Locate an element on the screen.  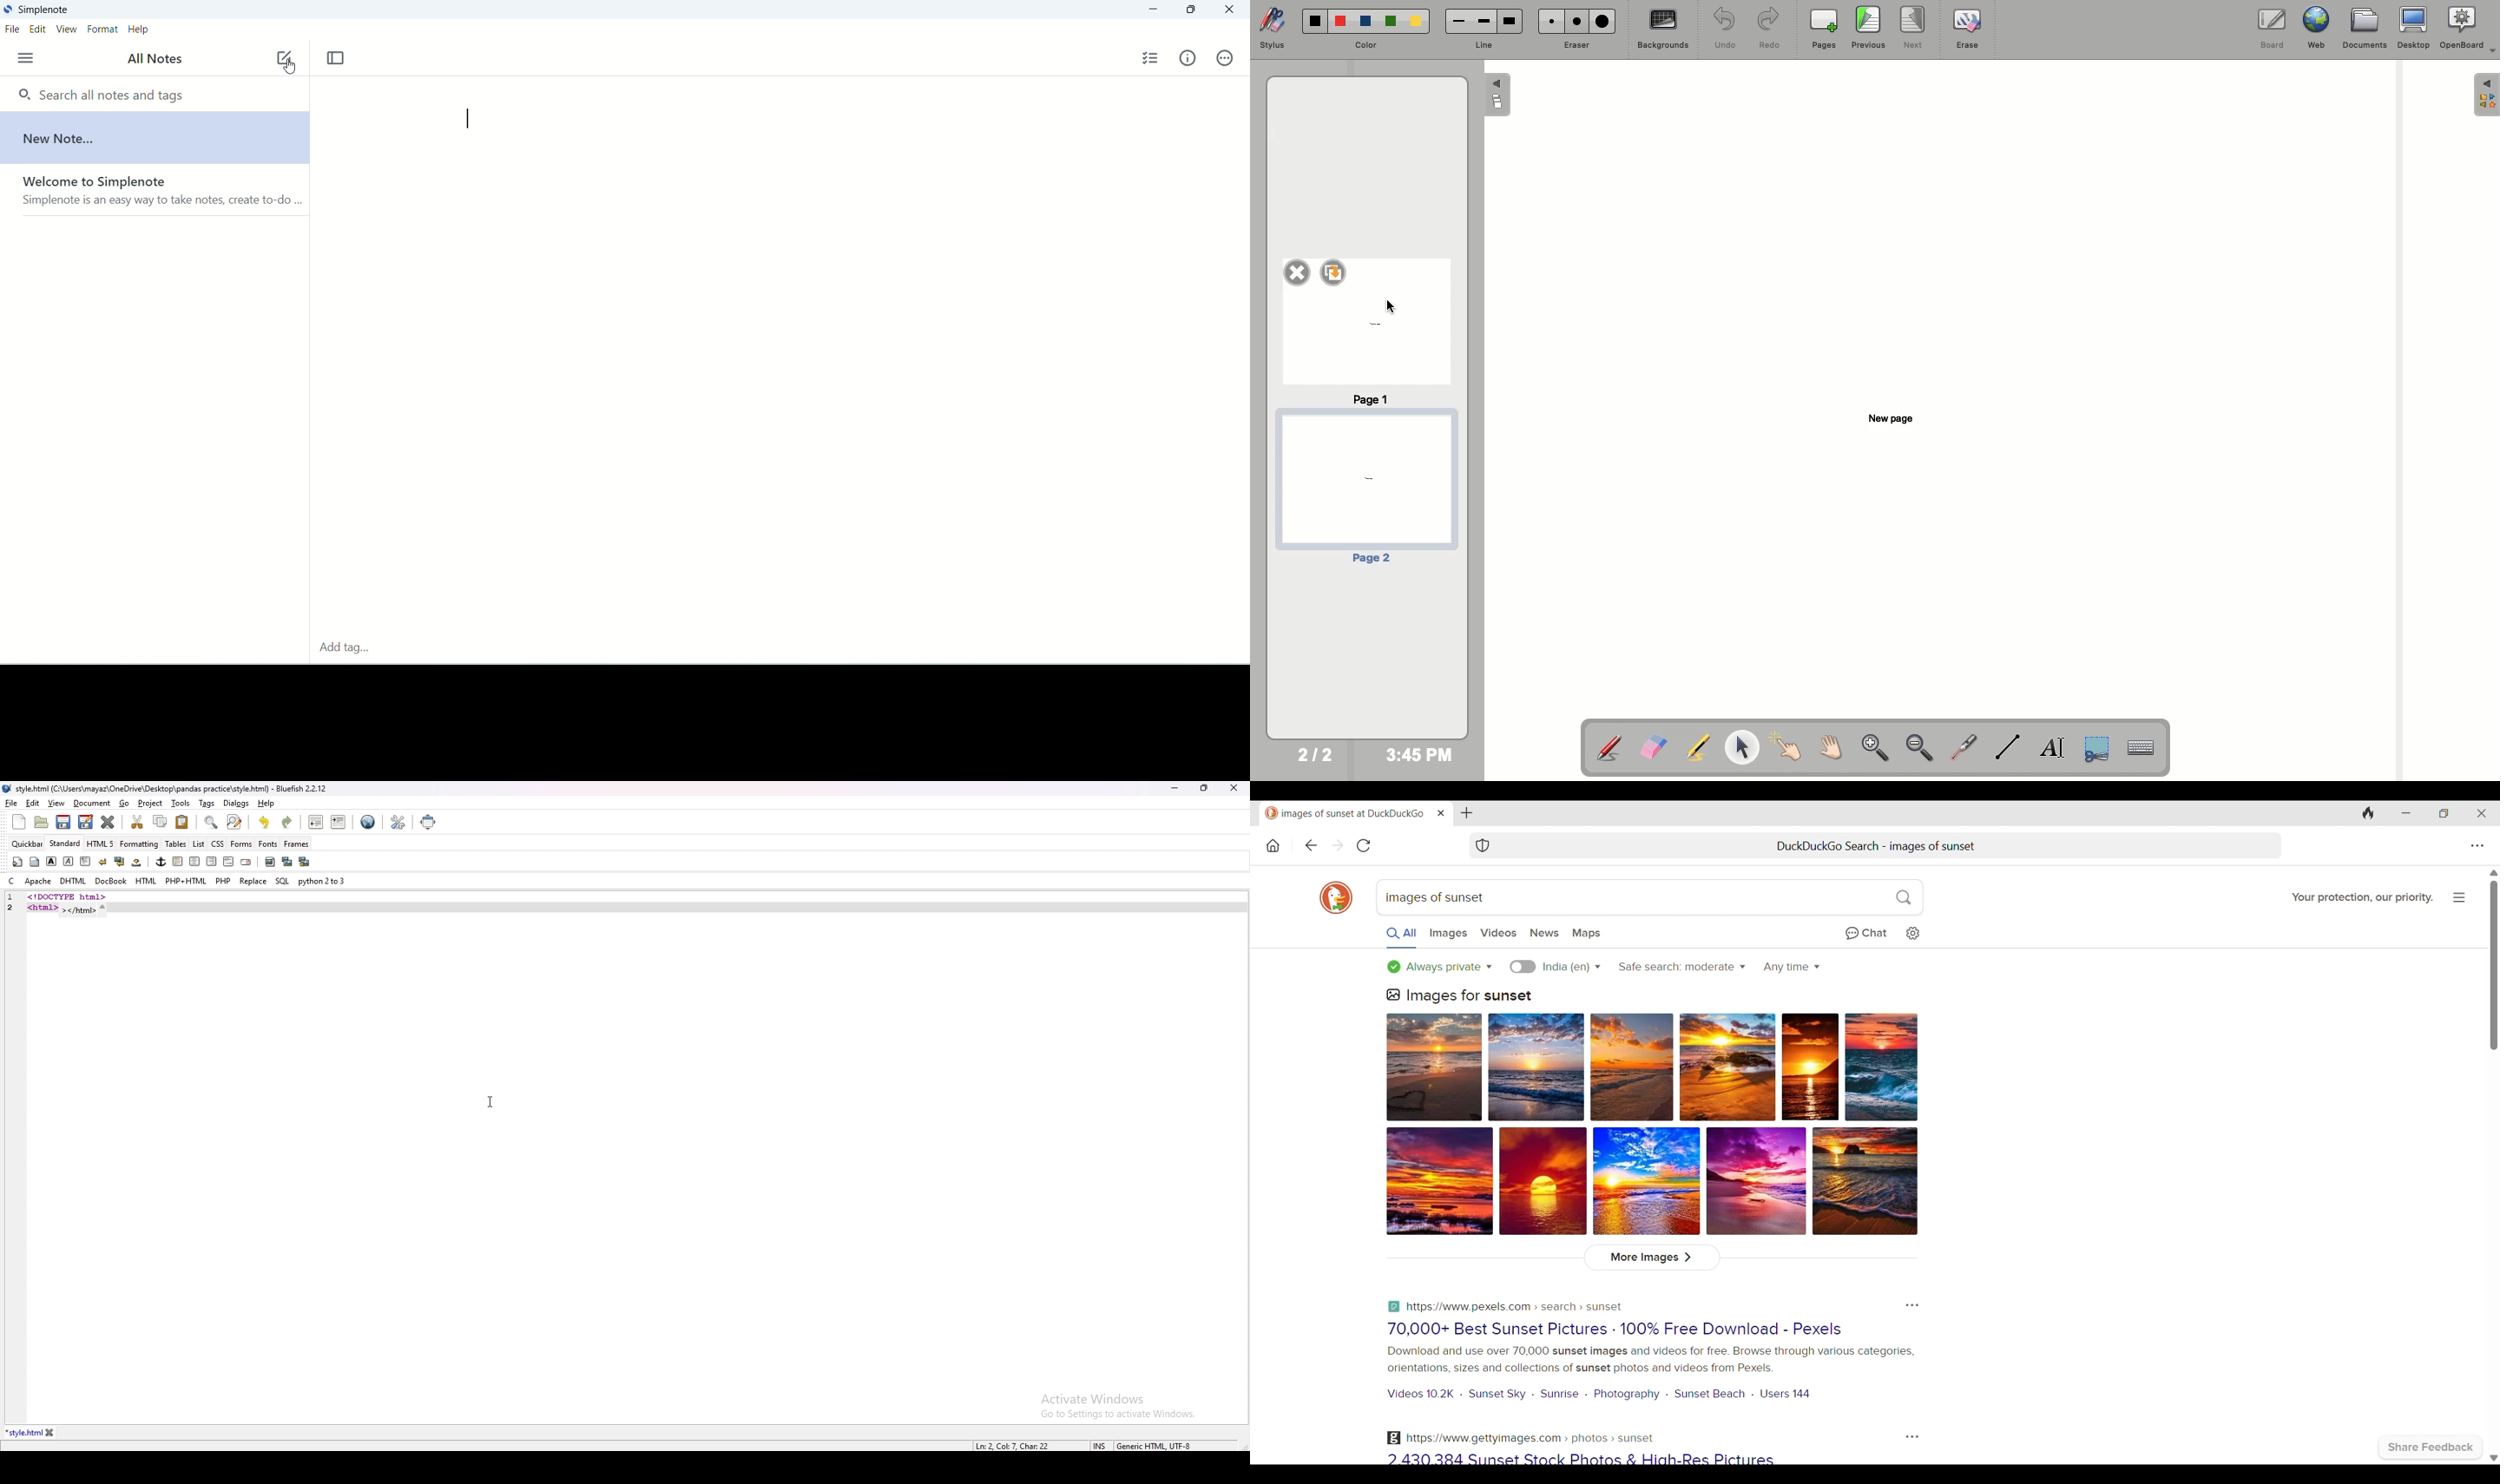
cut is located at coordinates (139, 821).